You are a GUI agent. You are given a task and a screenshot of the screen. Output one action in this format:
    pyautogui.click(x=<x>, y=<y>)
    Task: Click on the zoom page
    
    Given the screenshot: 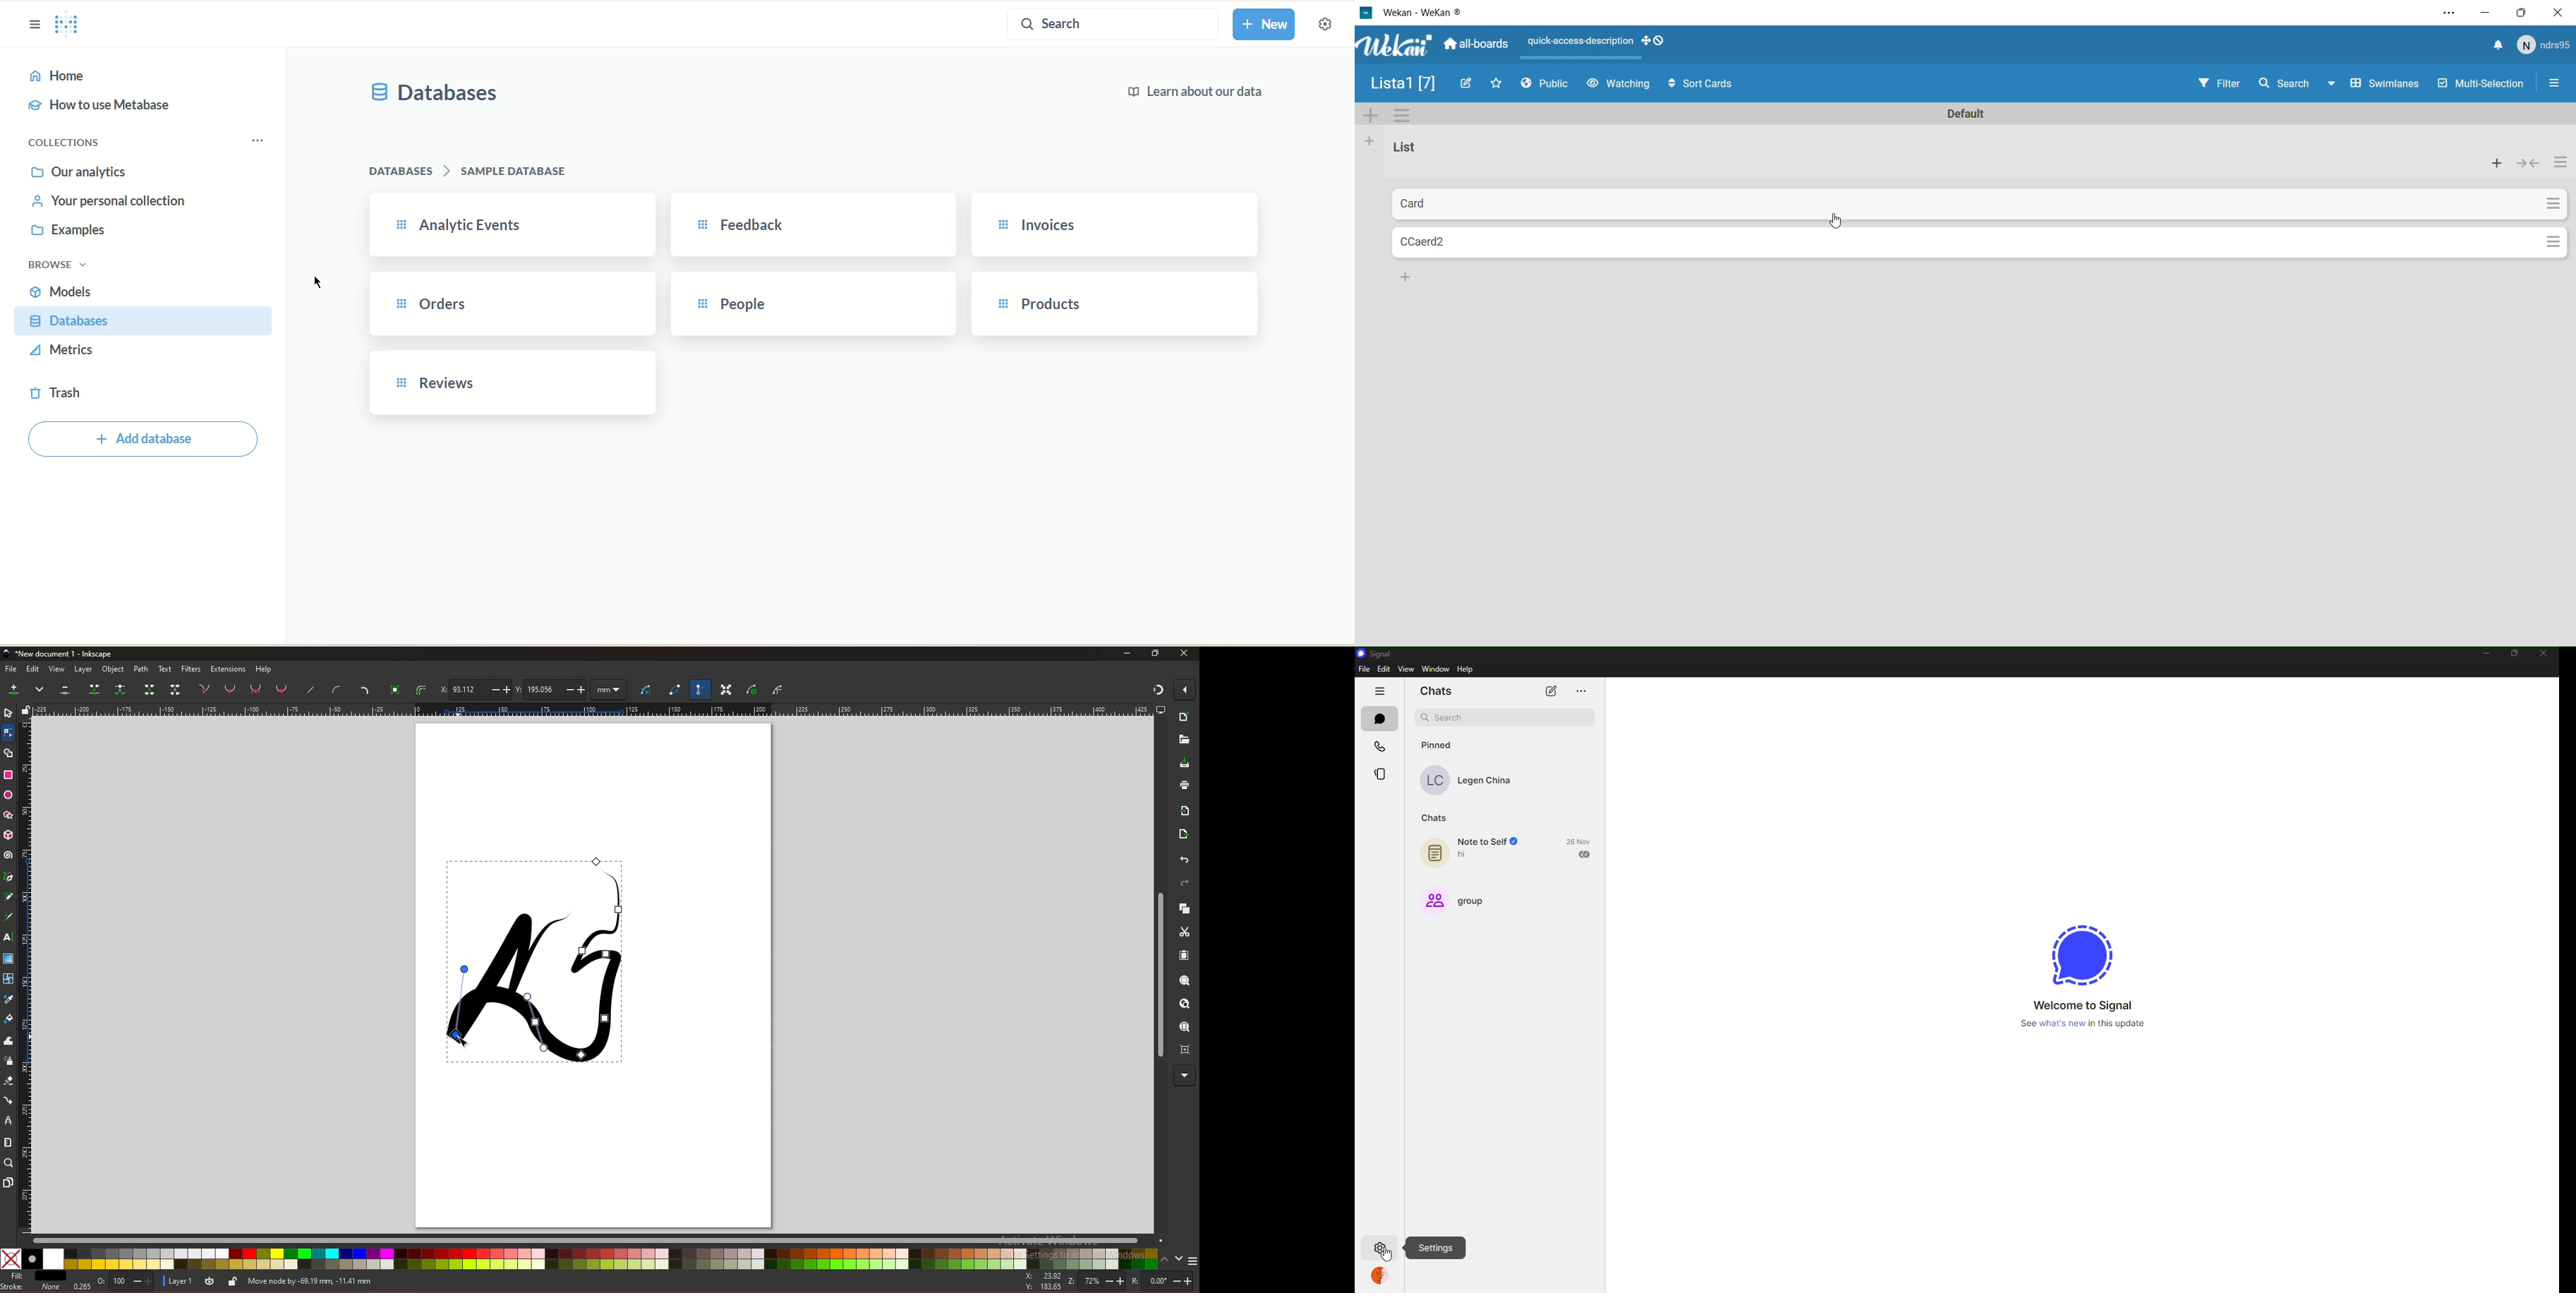 What is the action you would take?
    pyautogui.click(x=1186, y=1027)
    